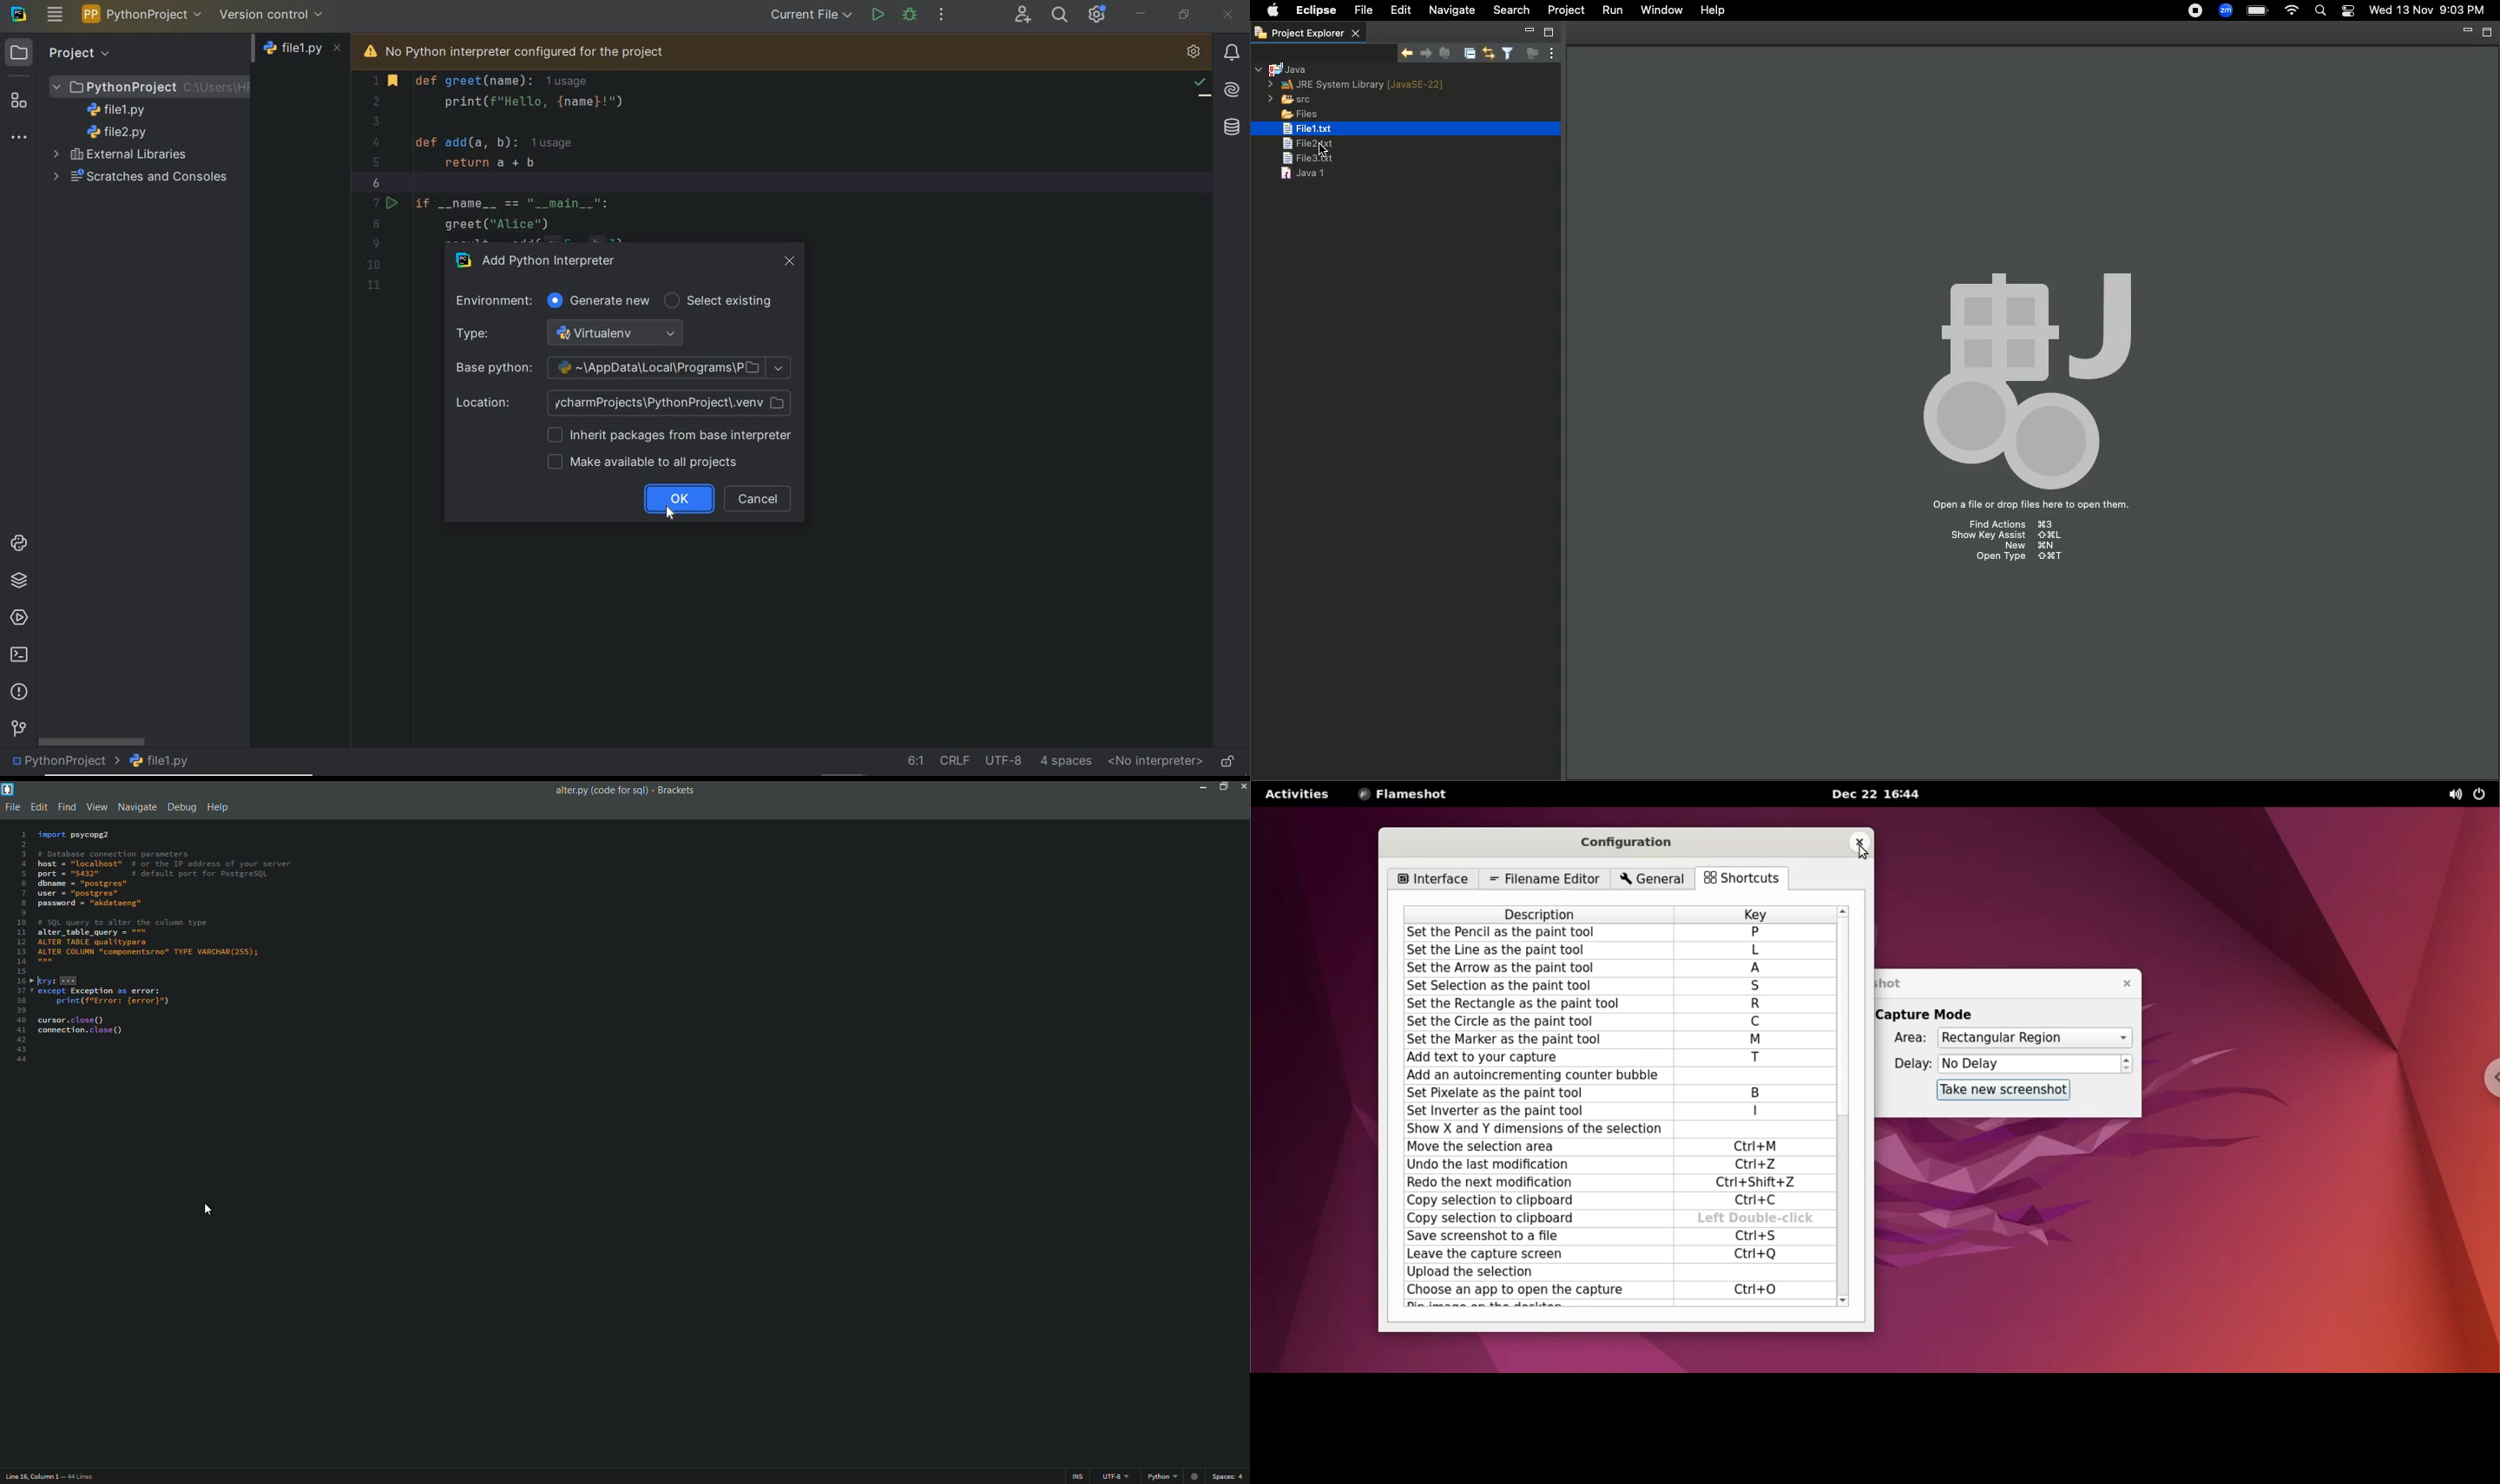 The height and width of the screenshot is (1484, 2520). Describe the element at coordinates (19, 620) in the screenshot. I see `services` at that location.